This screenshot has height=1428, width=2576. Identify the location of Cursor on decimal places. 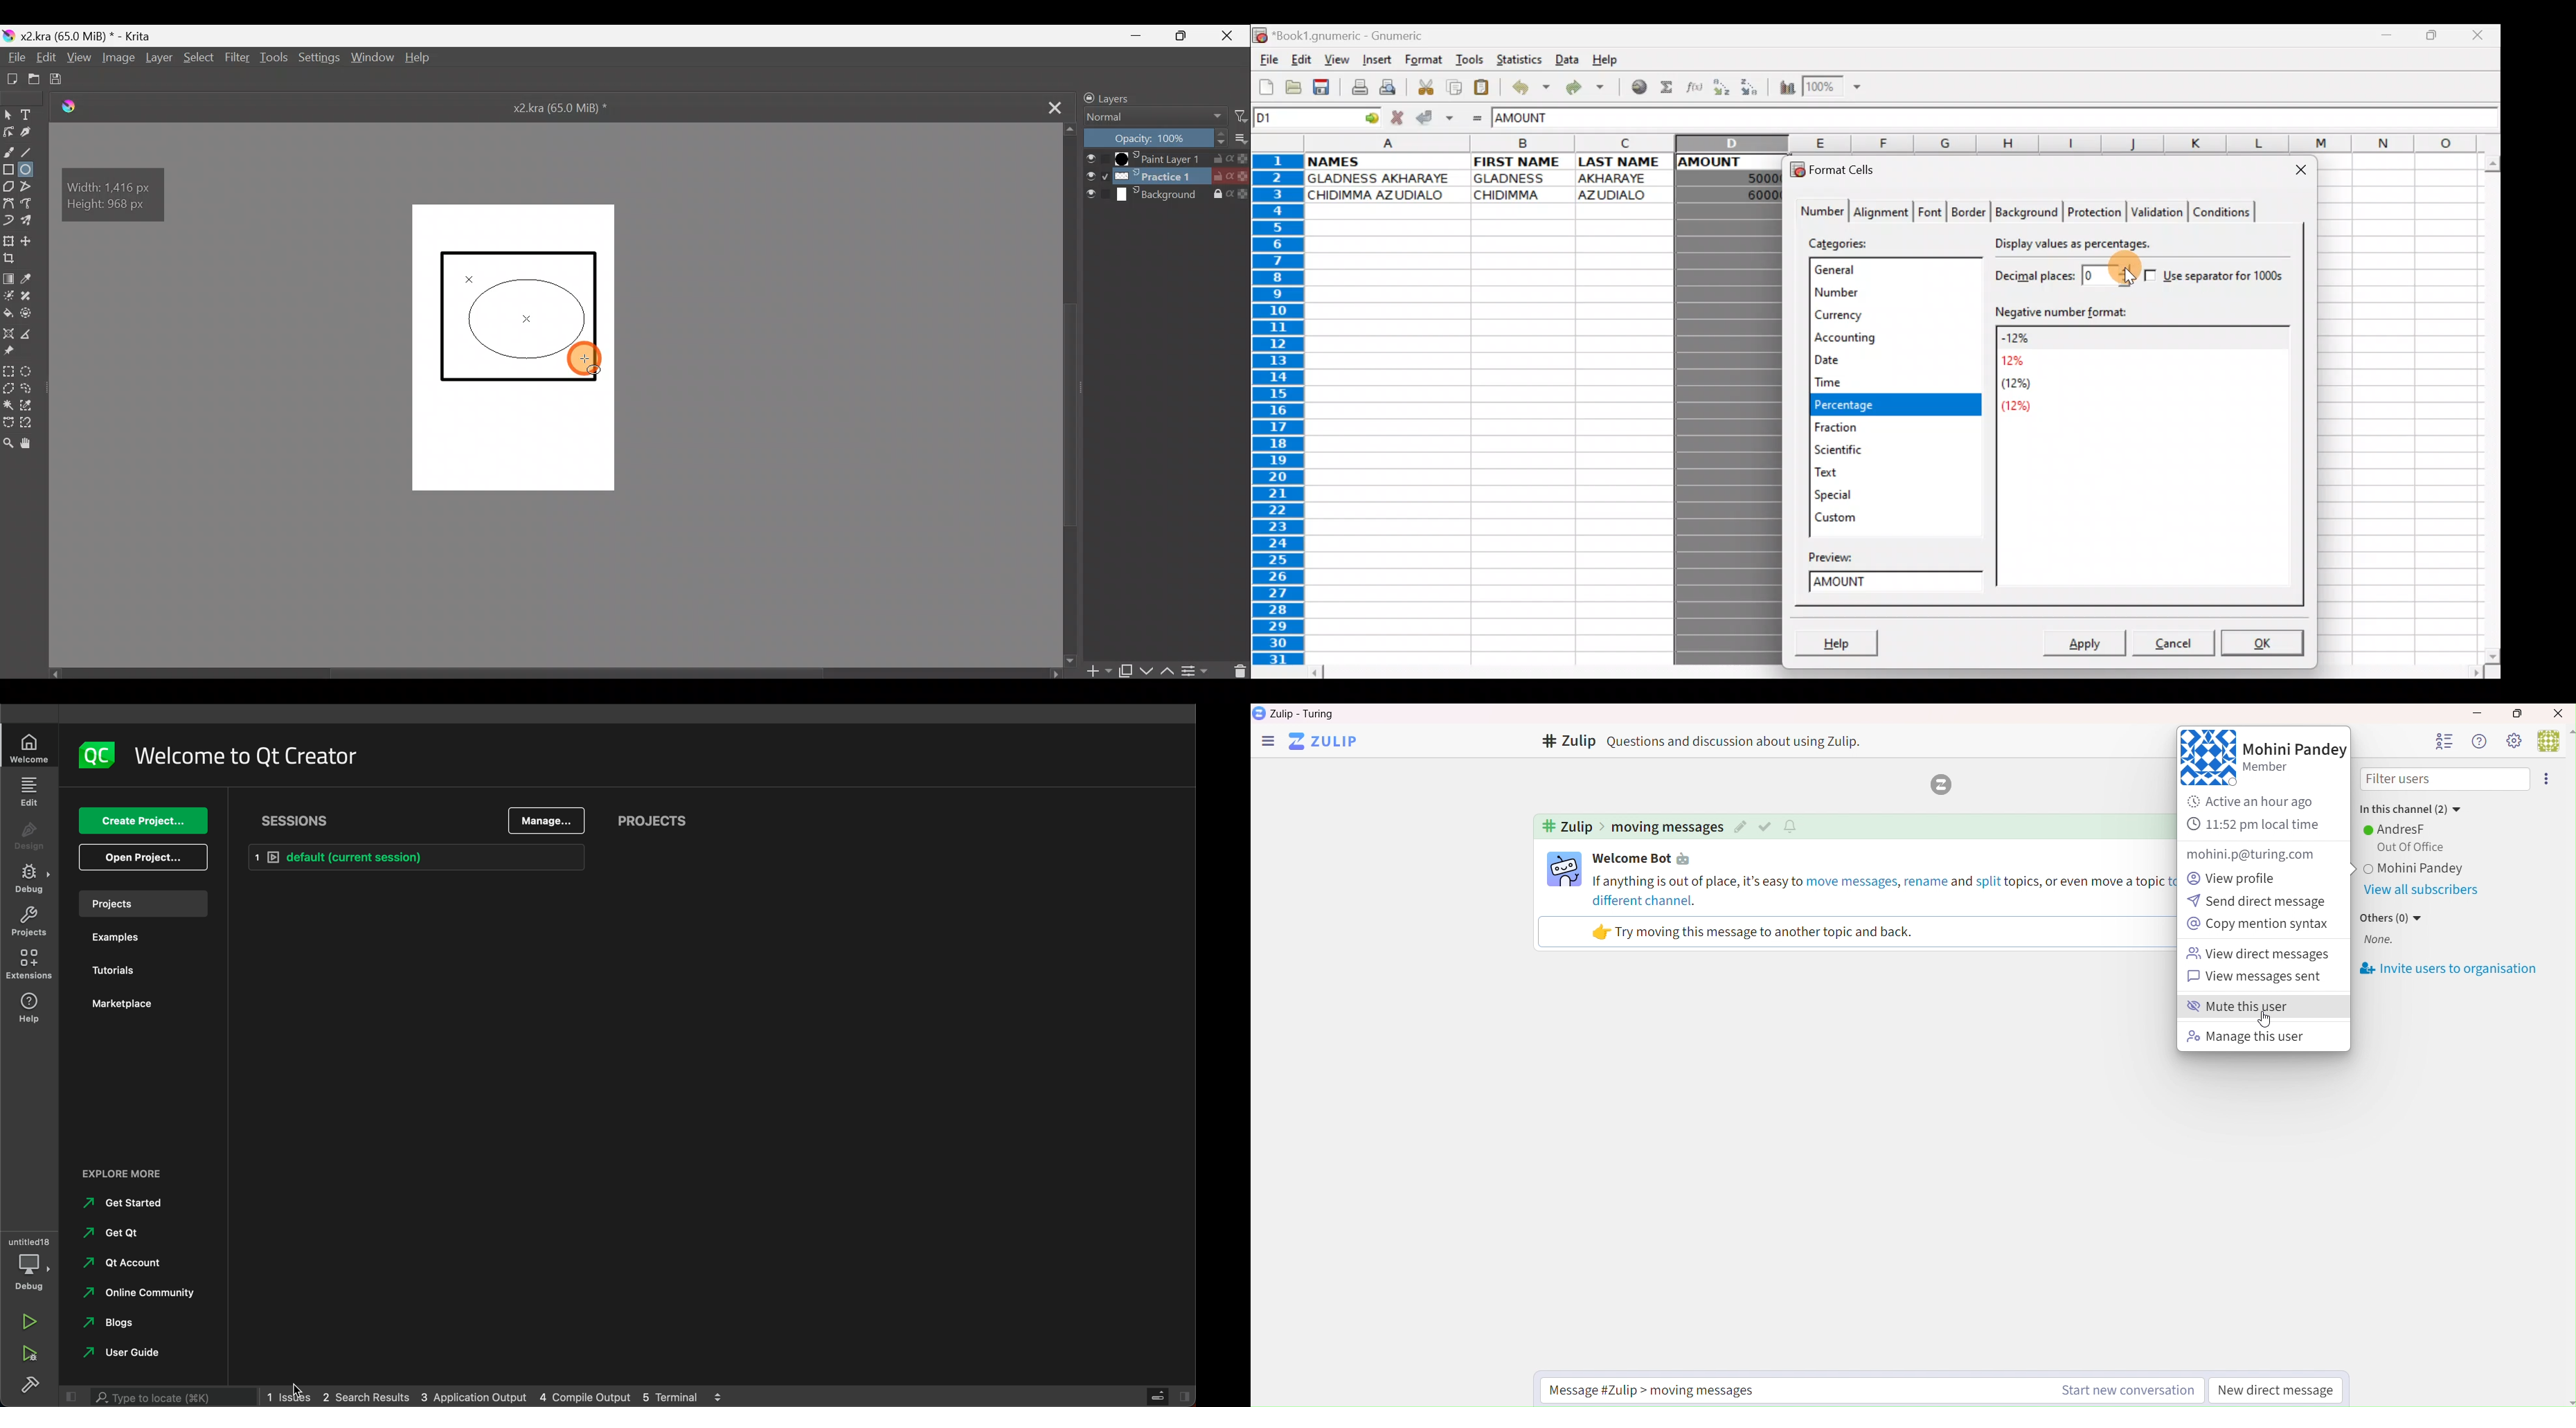
(2122, 277).